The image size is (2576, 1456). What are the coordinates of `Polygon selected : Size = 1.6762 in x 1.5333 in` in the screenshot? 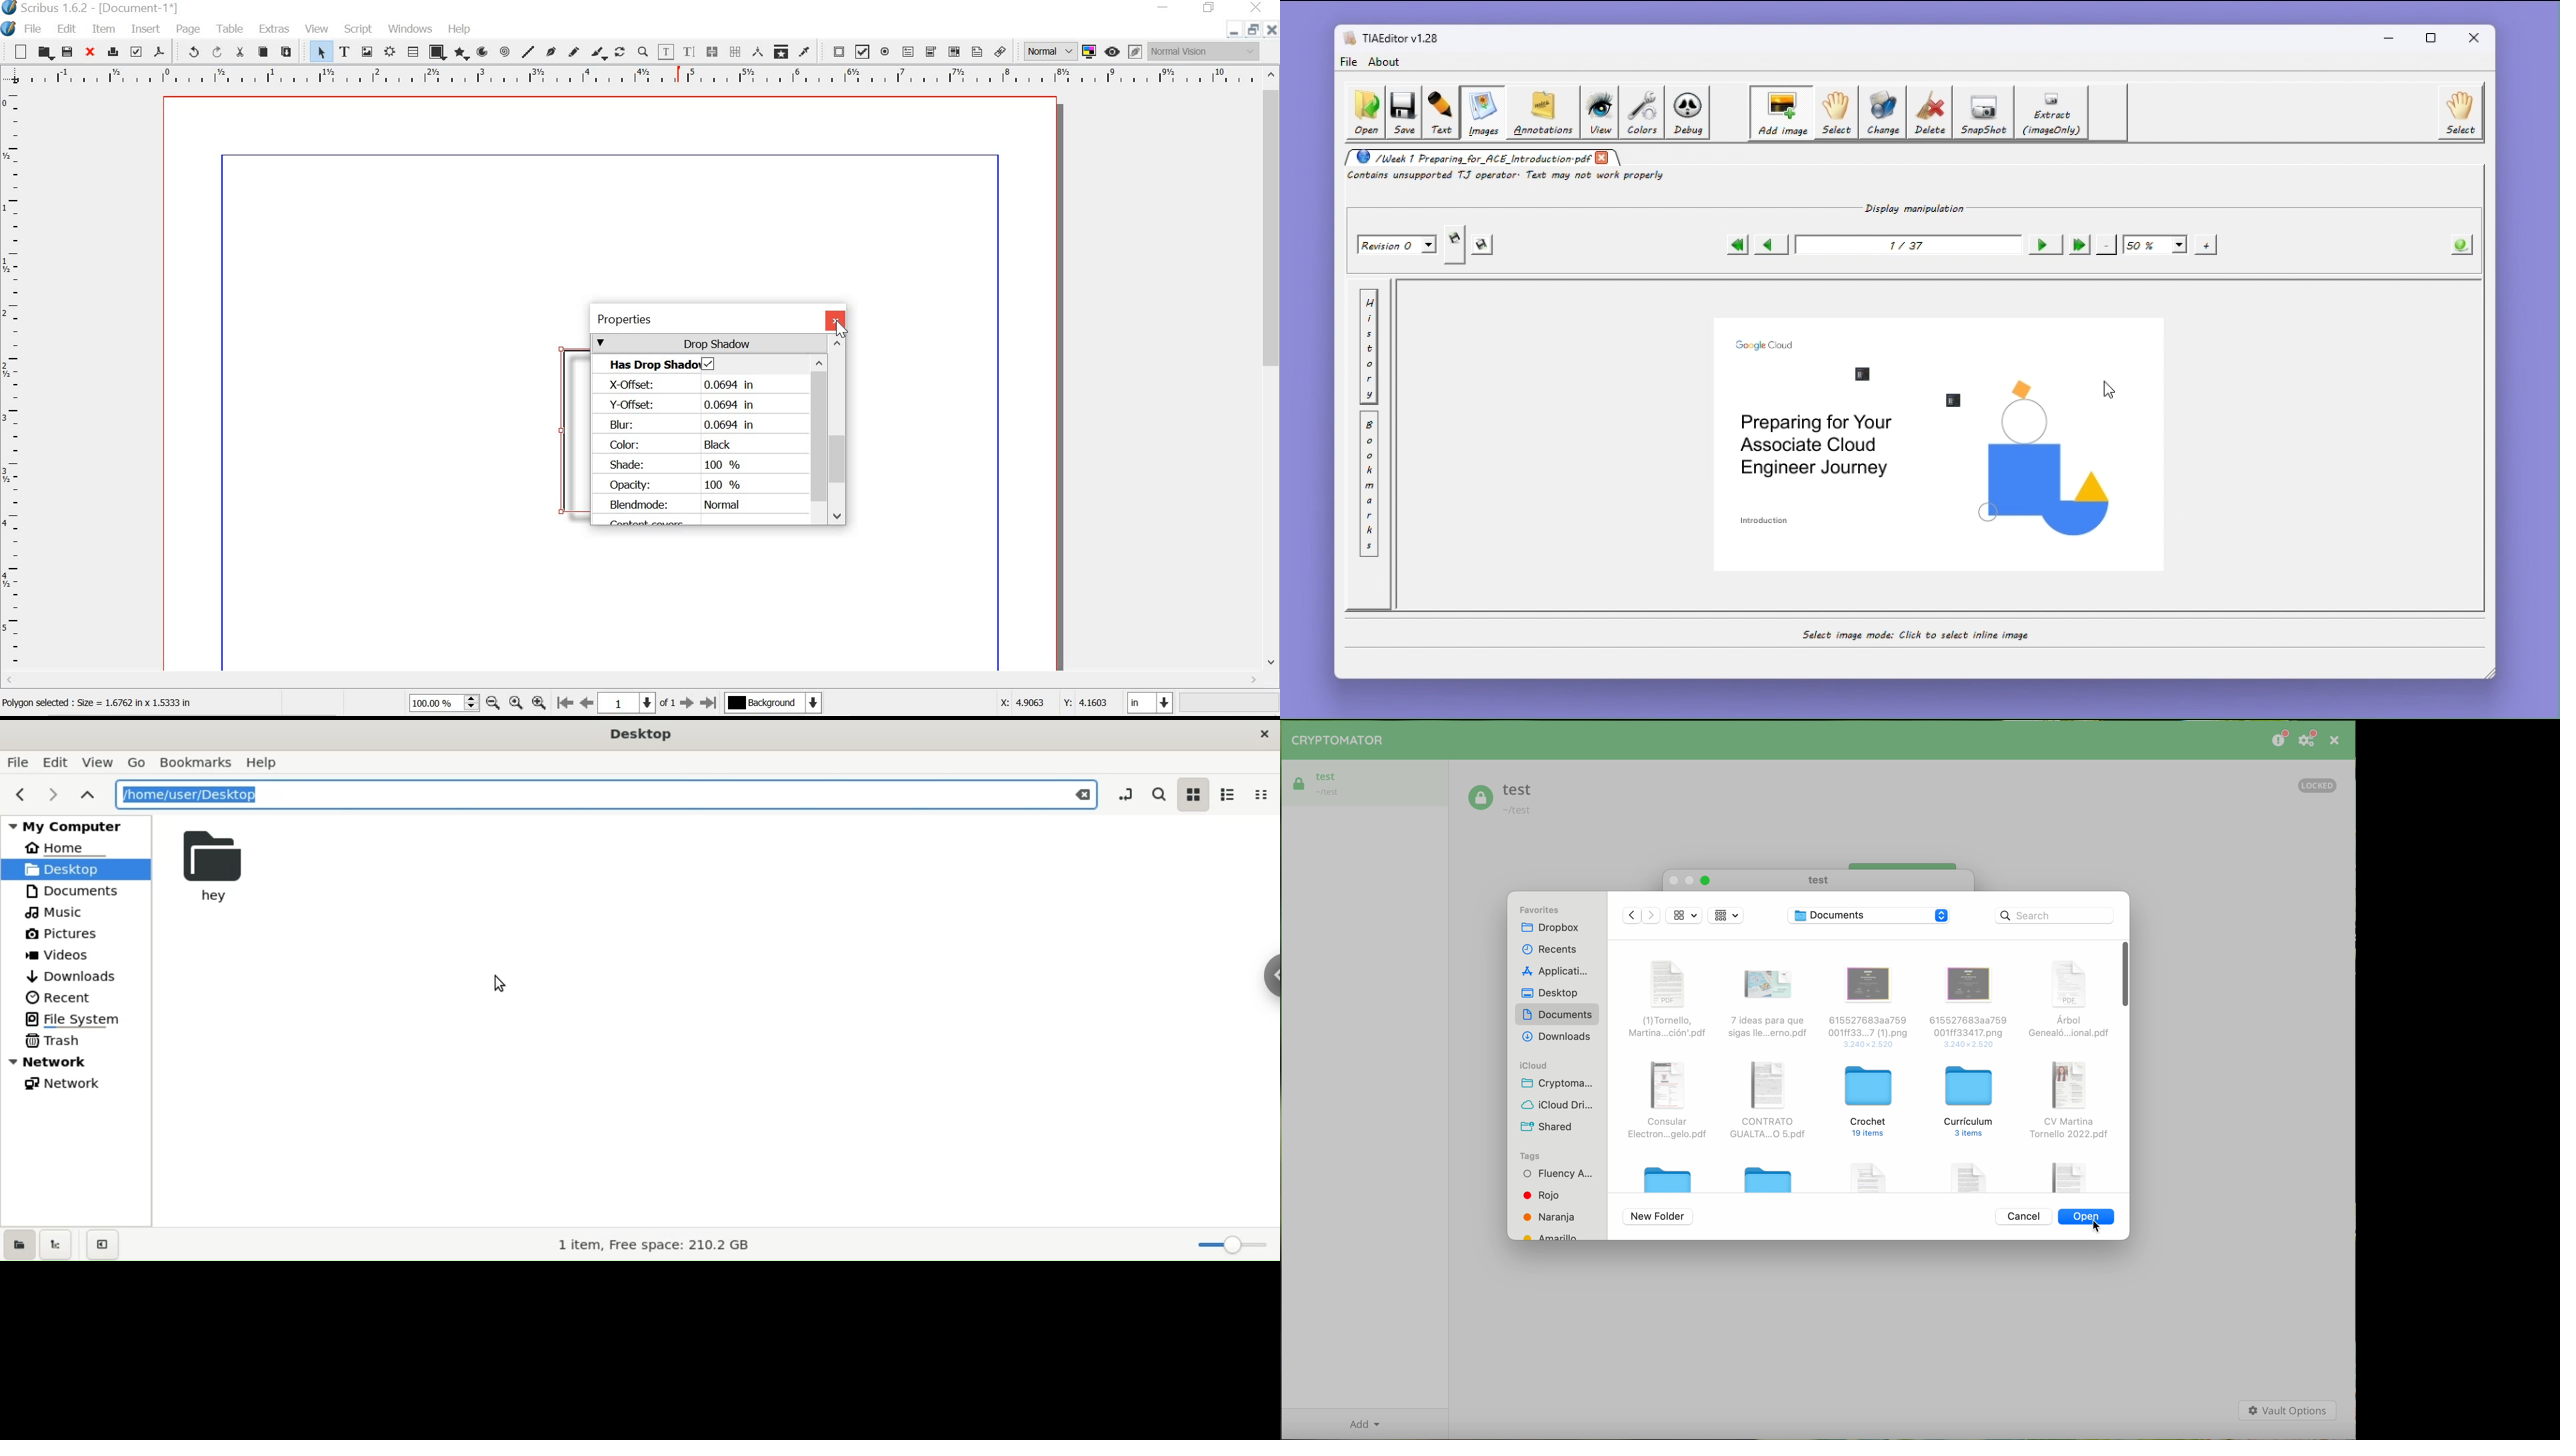 It's located at (101, 703).